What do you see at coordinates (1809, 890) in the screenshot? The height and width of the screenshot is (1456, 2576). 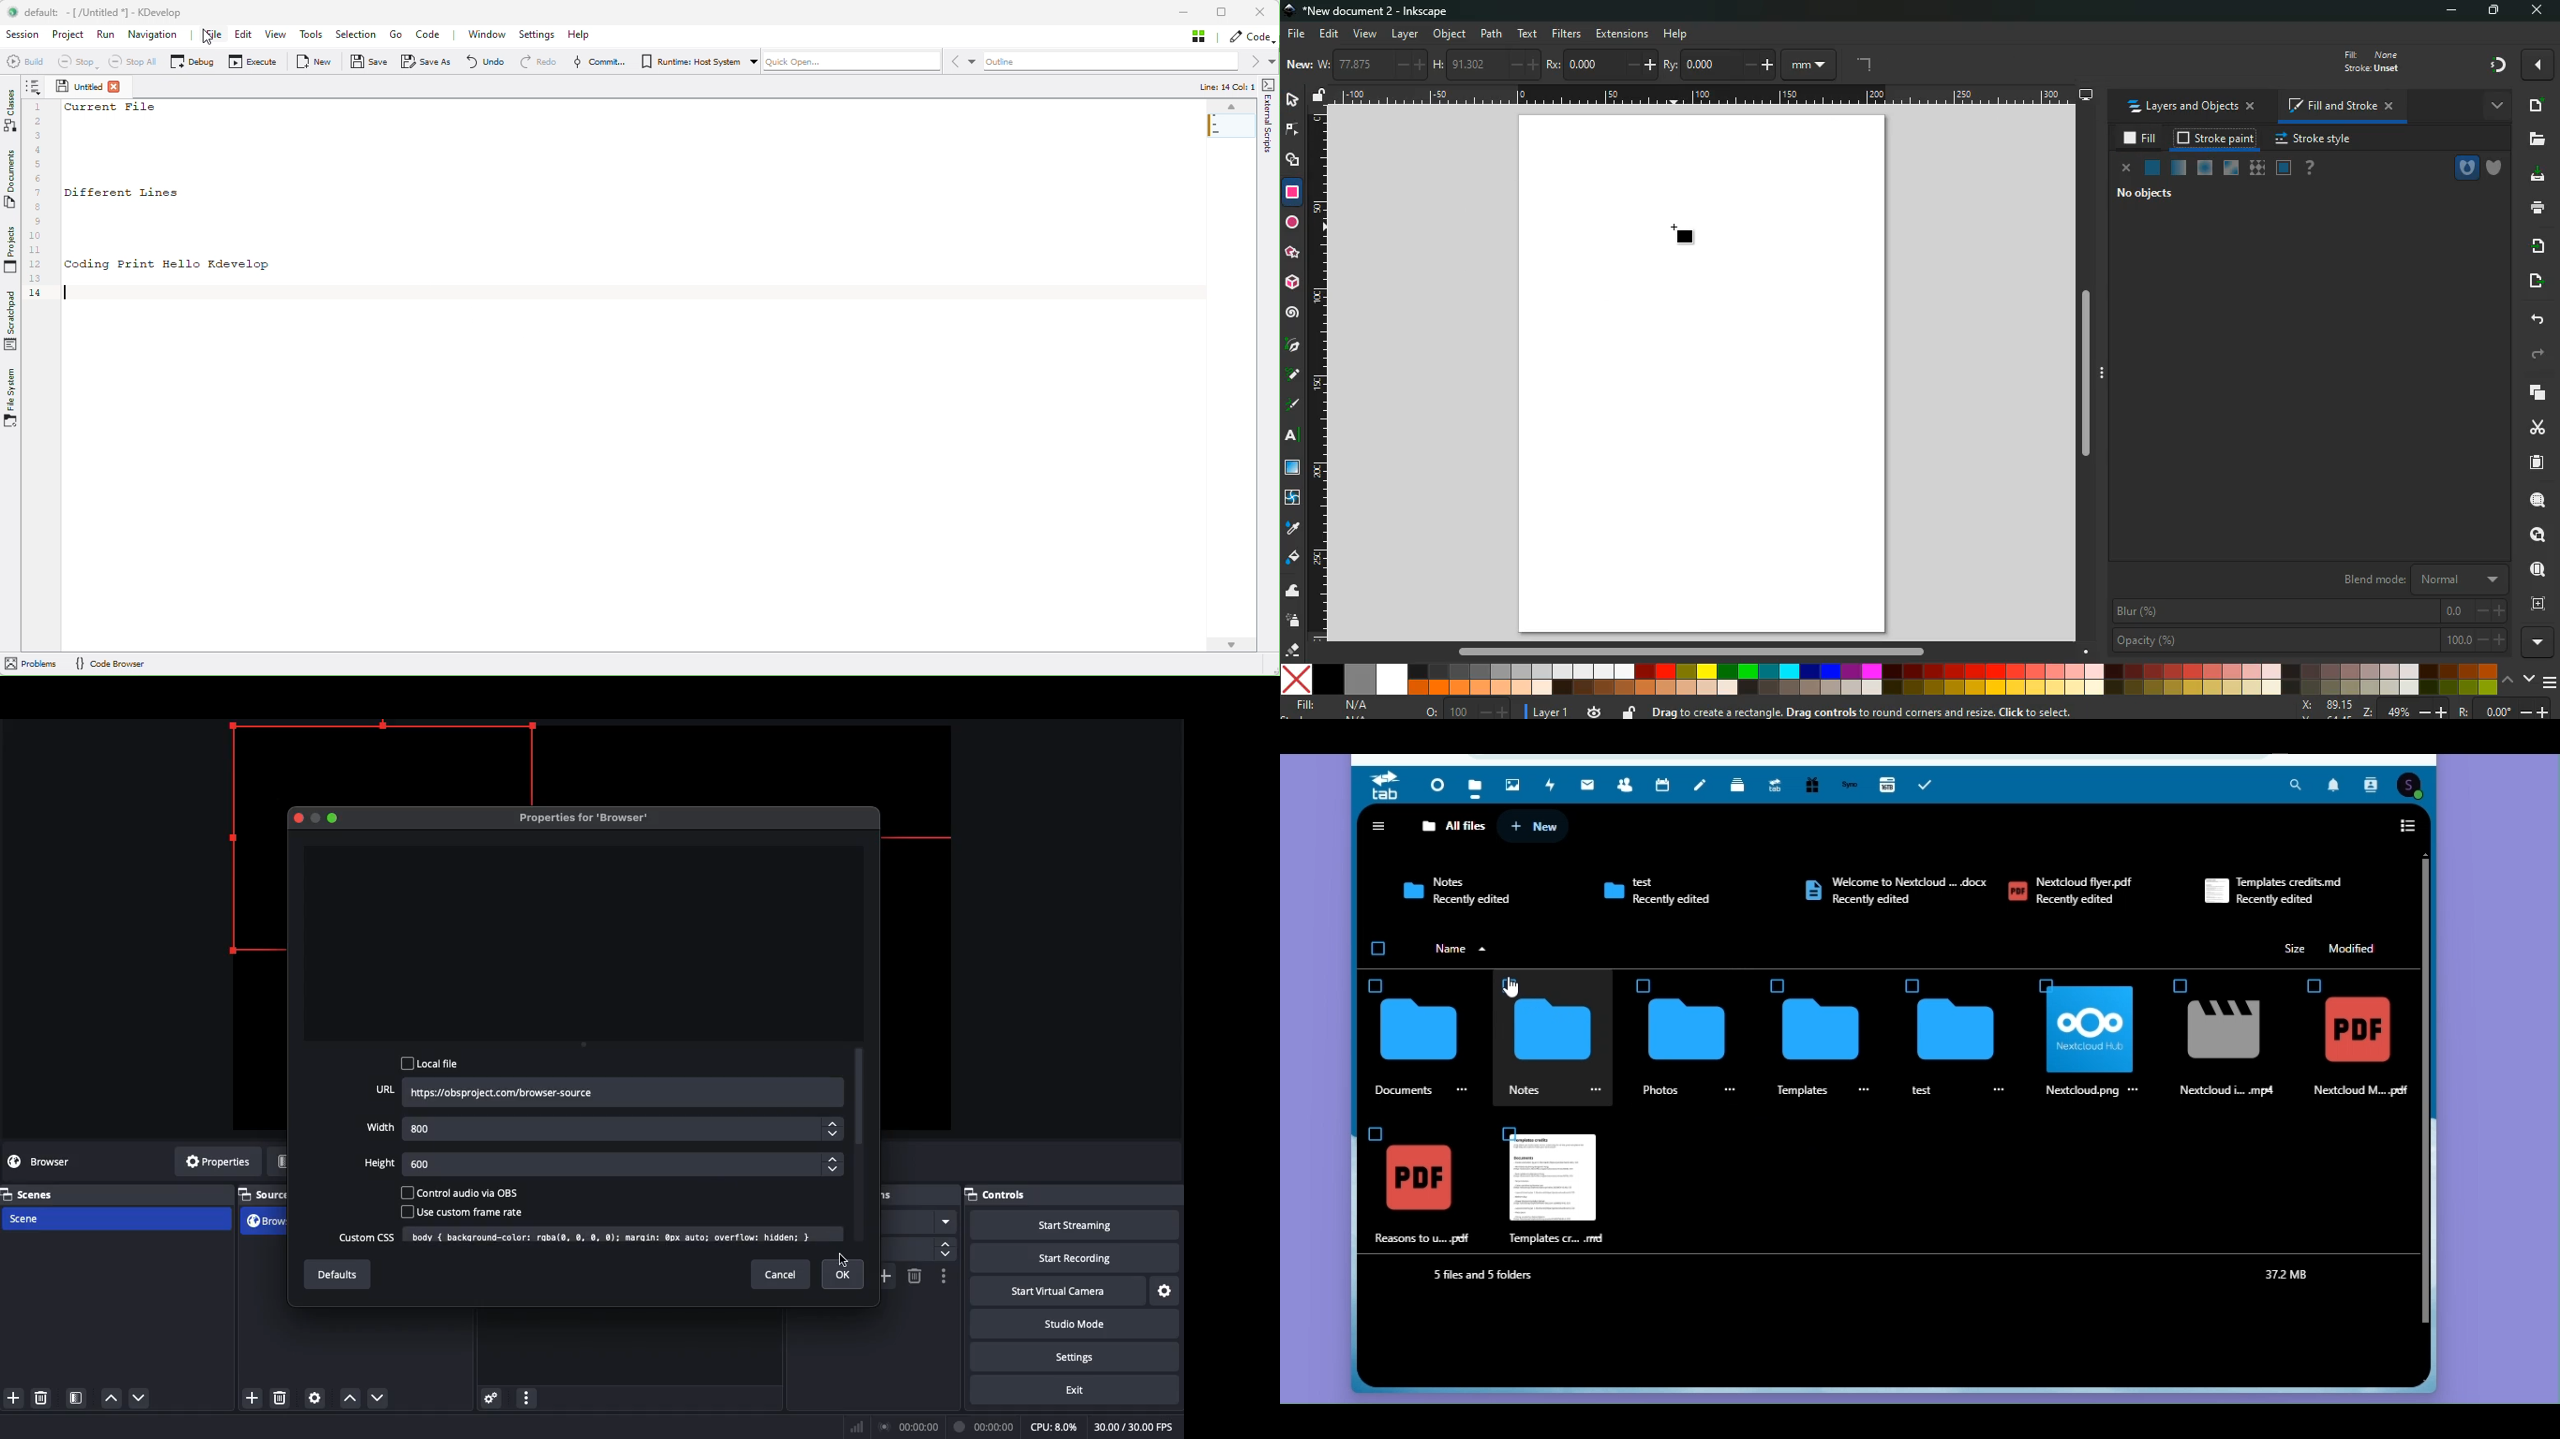 I see `Icon` at bounding box center [1809, 890].